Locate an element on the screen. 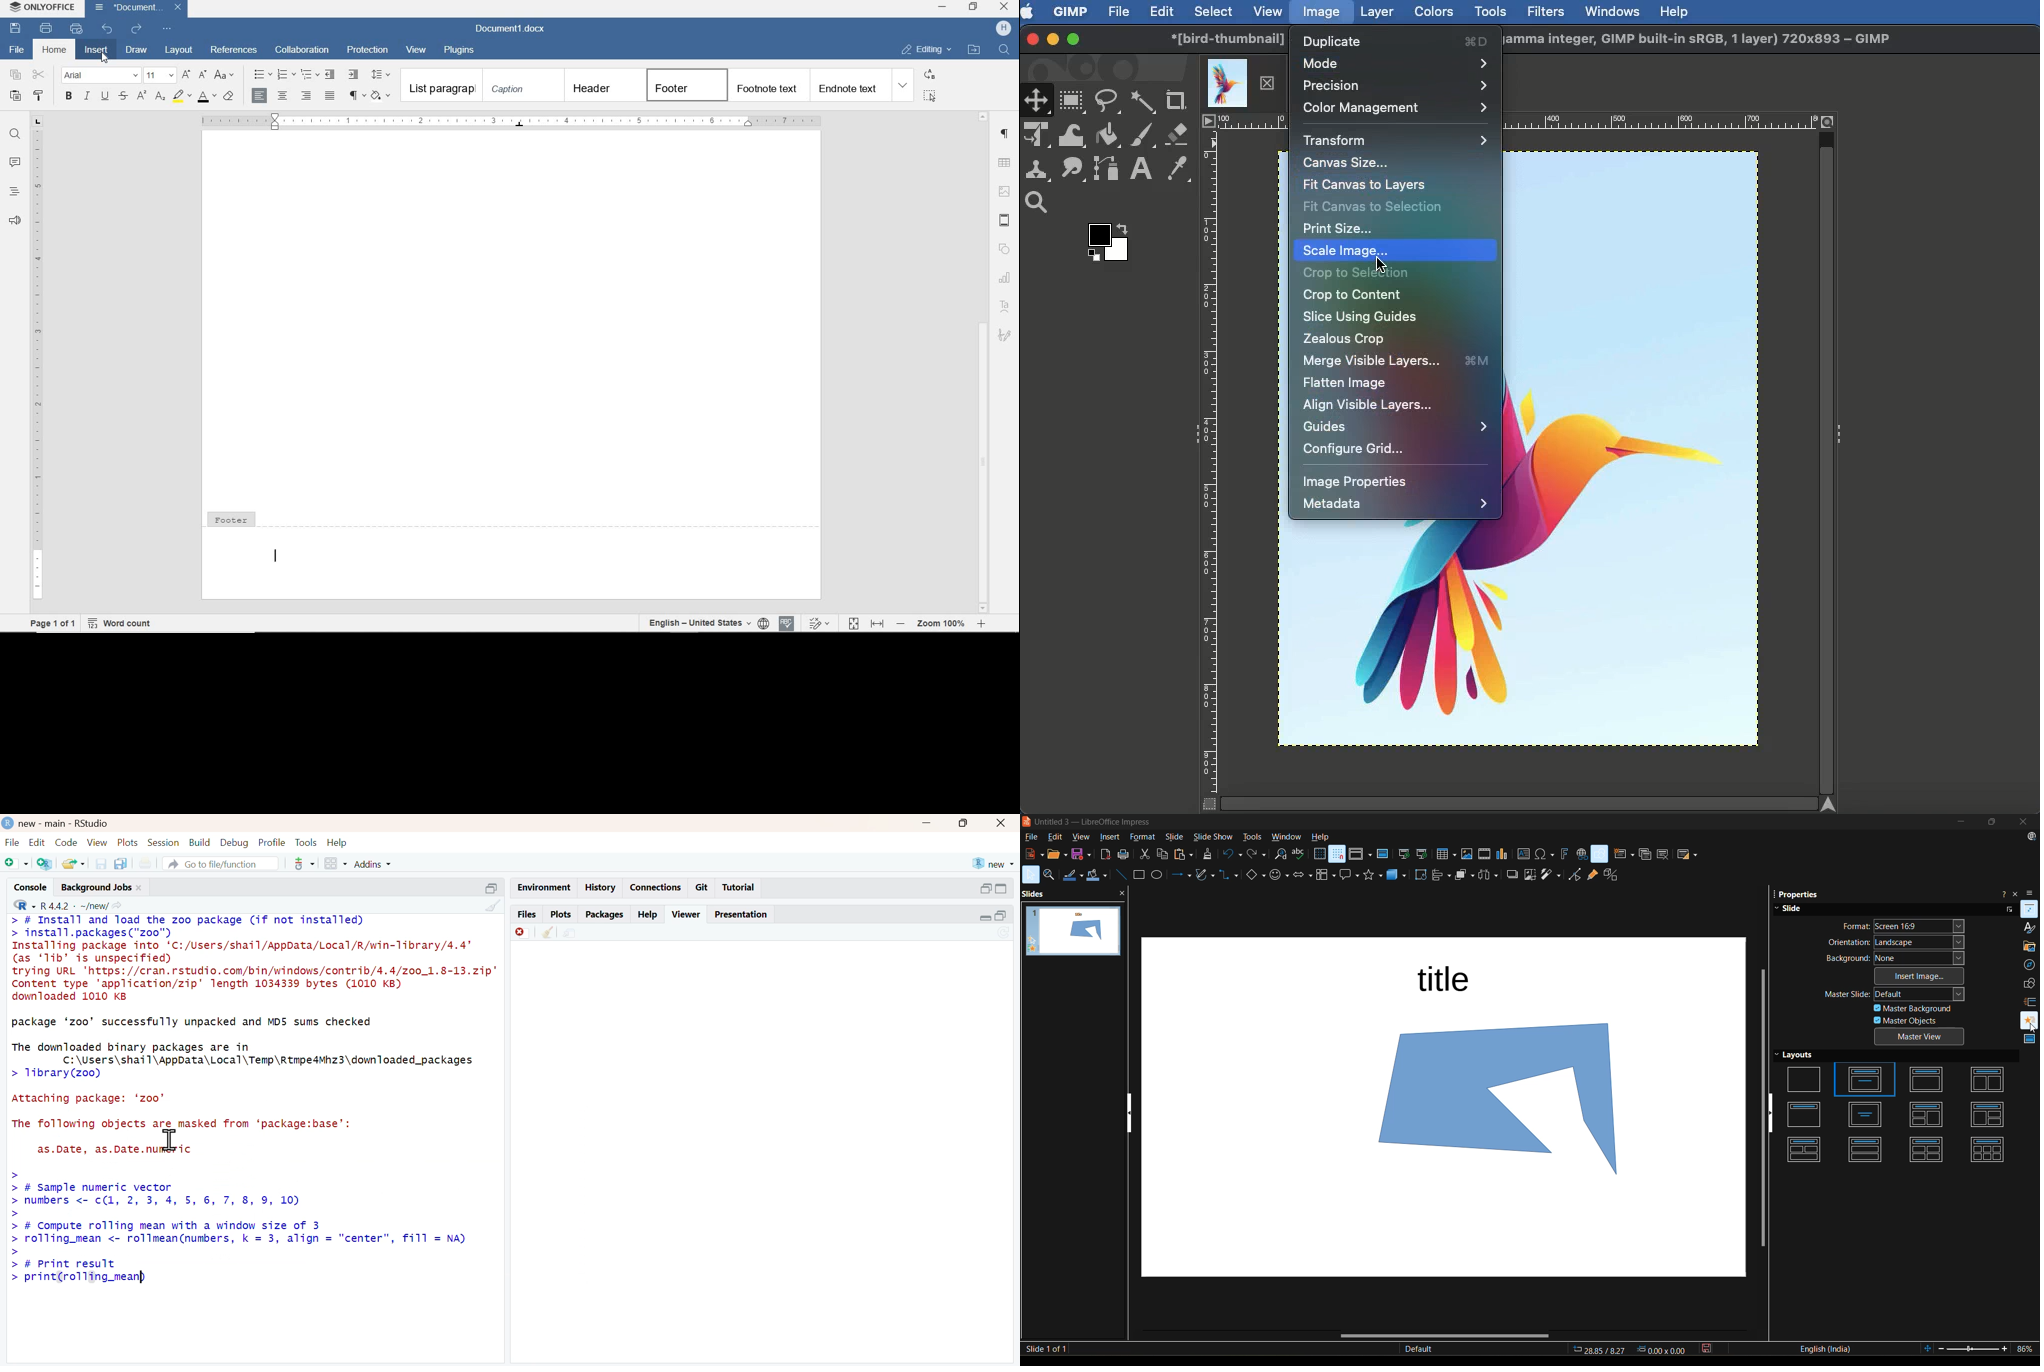 Image resolution: width=2044 pixels, height=1372 pixels. file is located at coordinates (18, 50).